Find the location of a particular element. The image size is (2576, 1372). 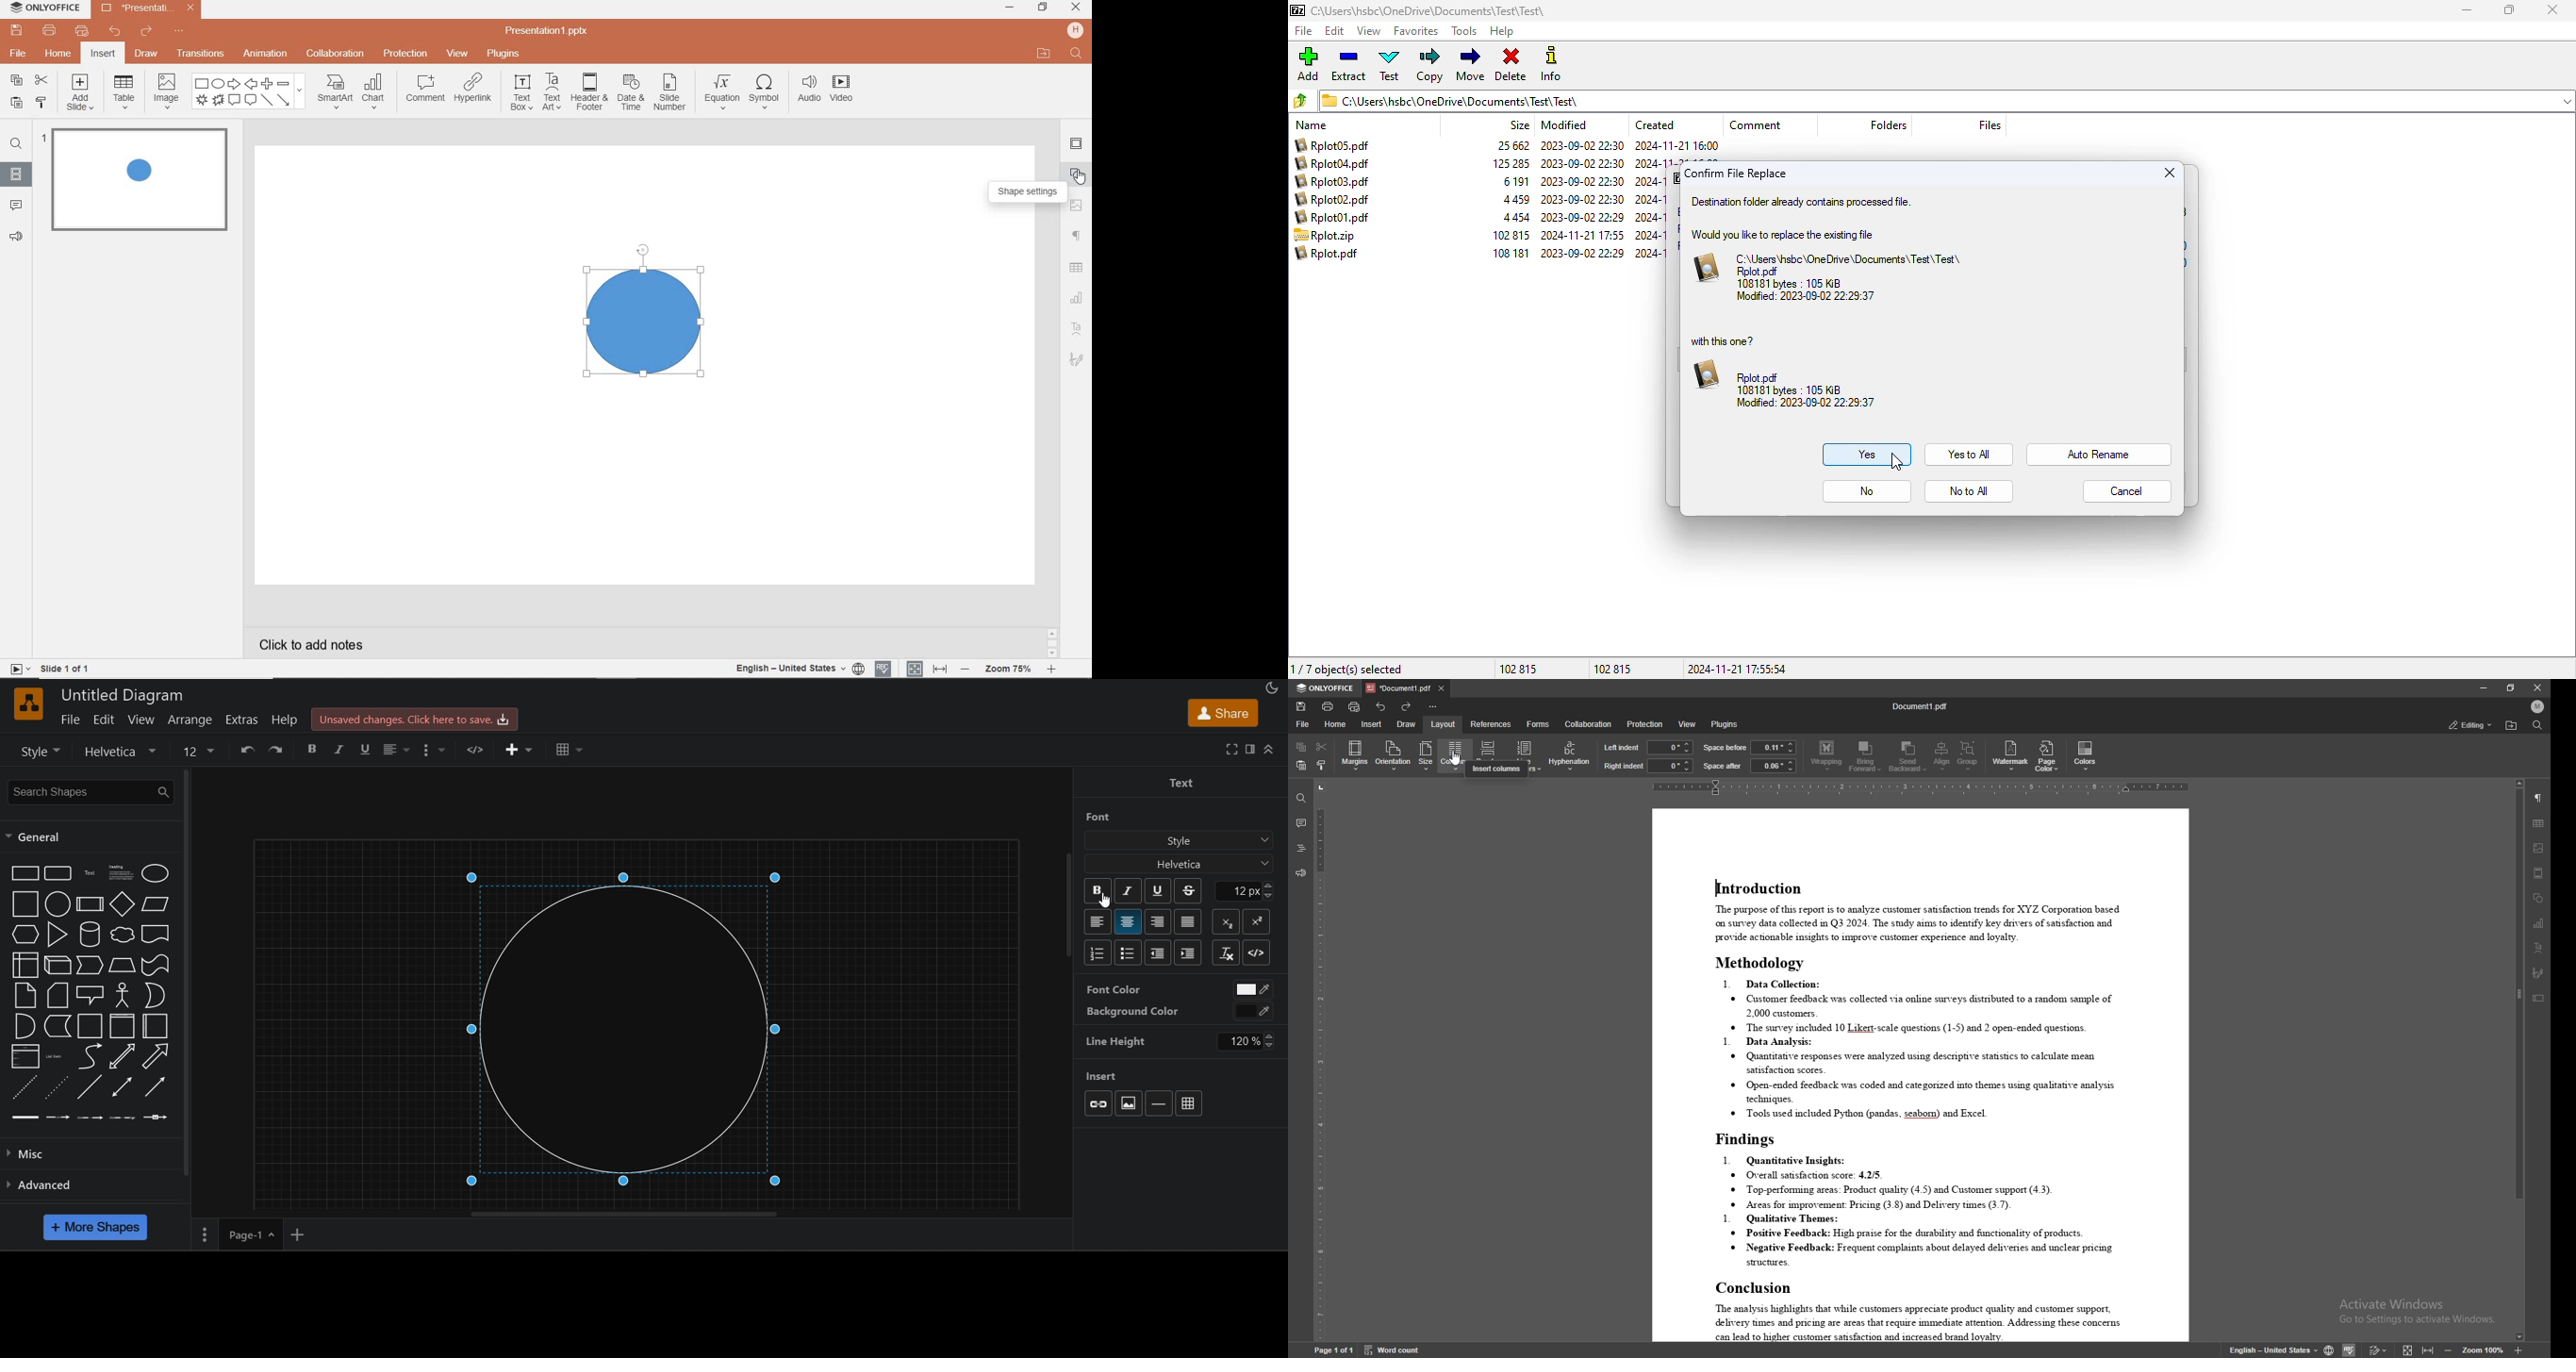

center align is located at coordinates (1128, 923).